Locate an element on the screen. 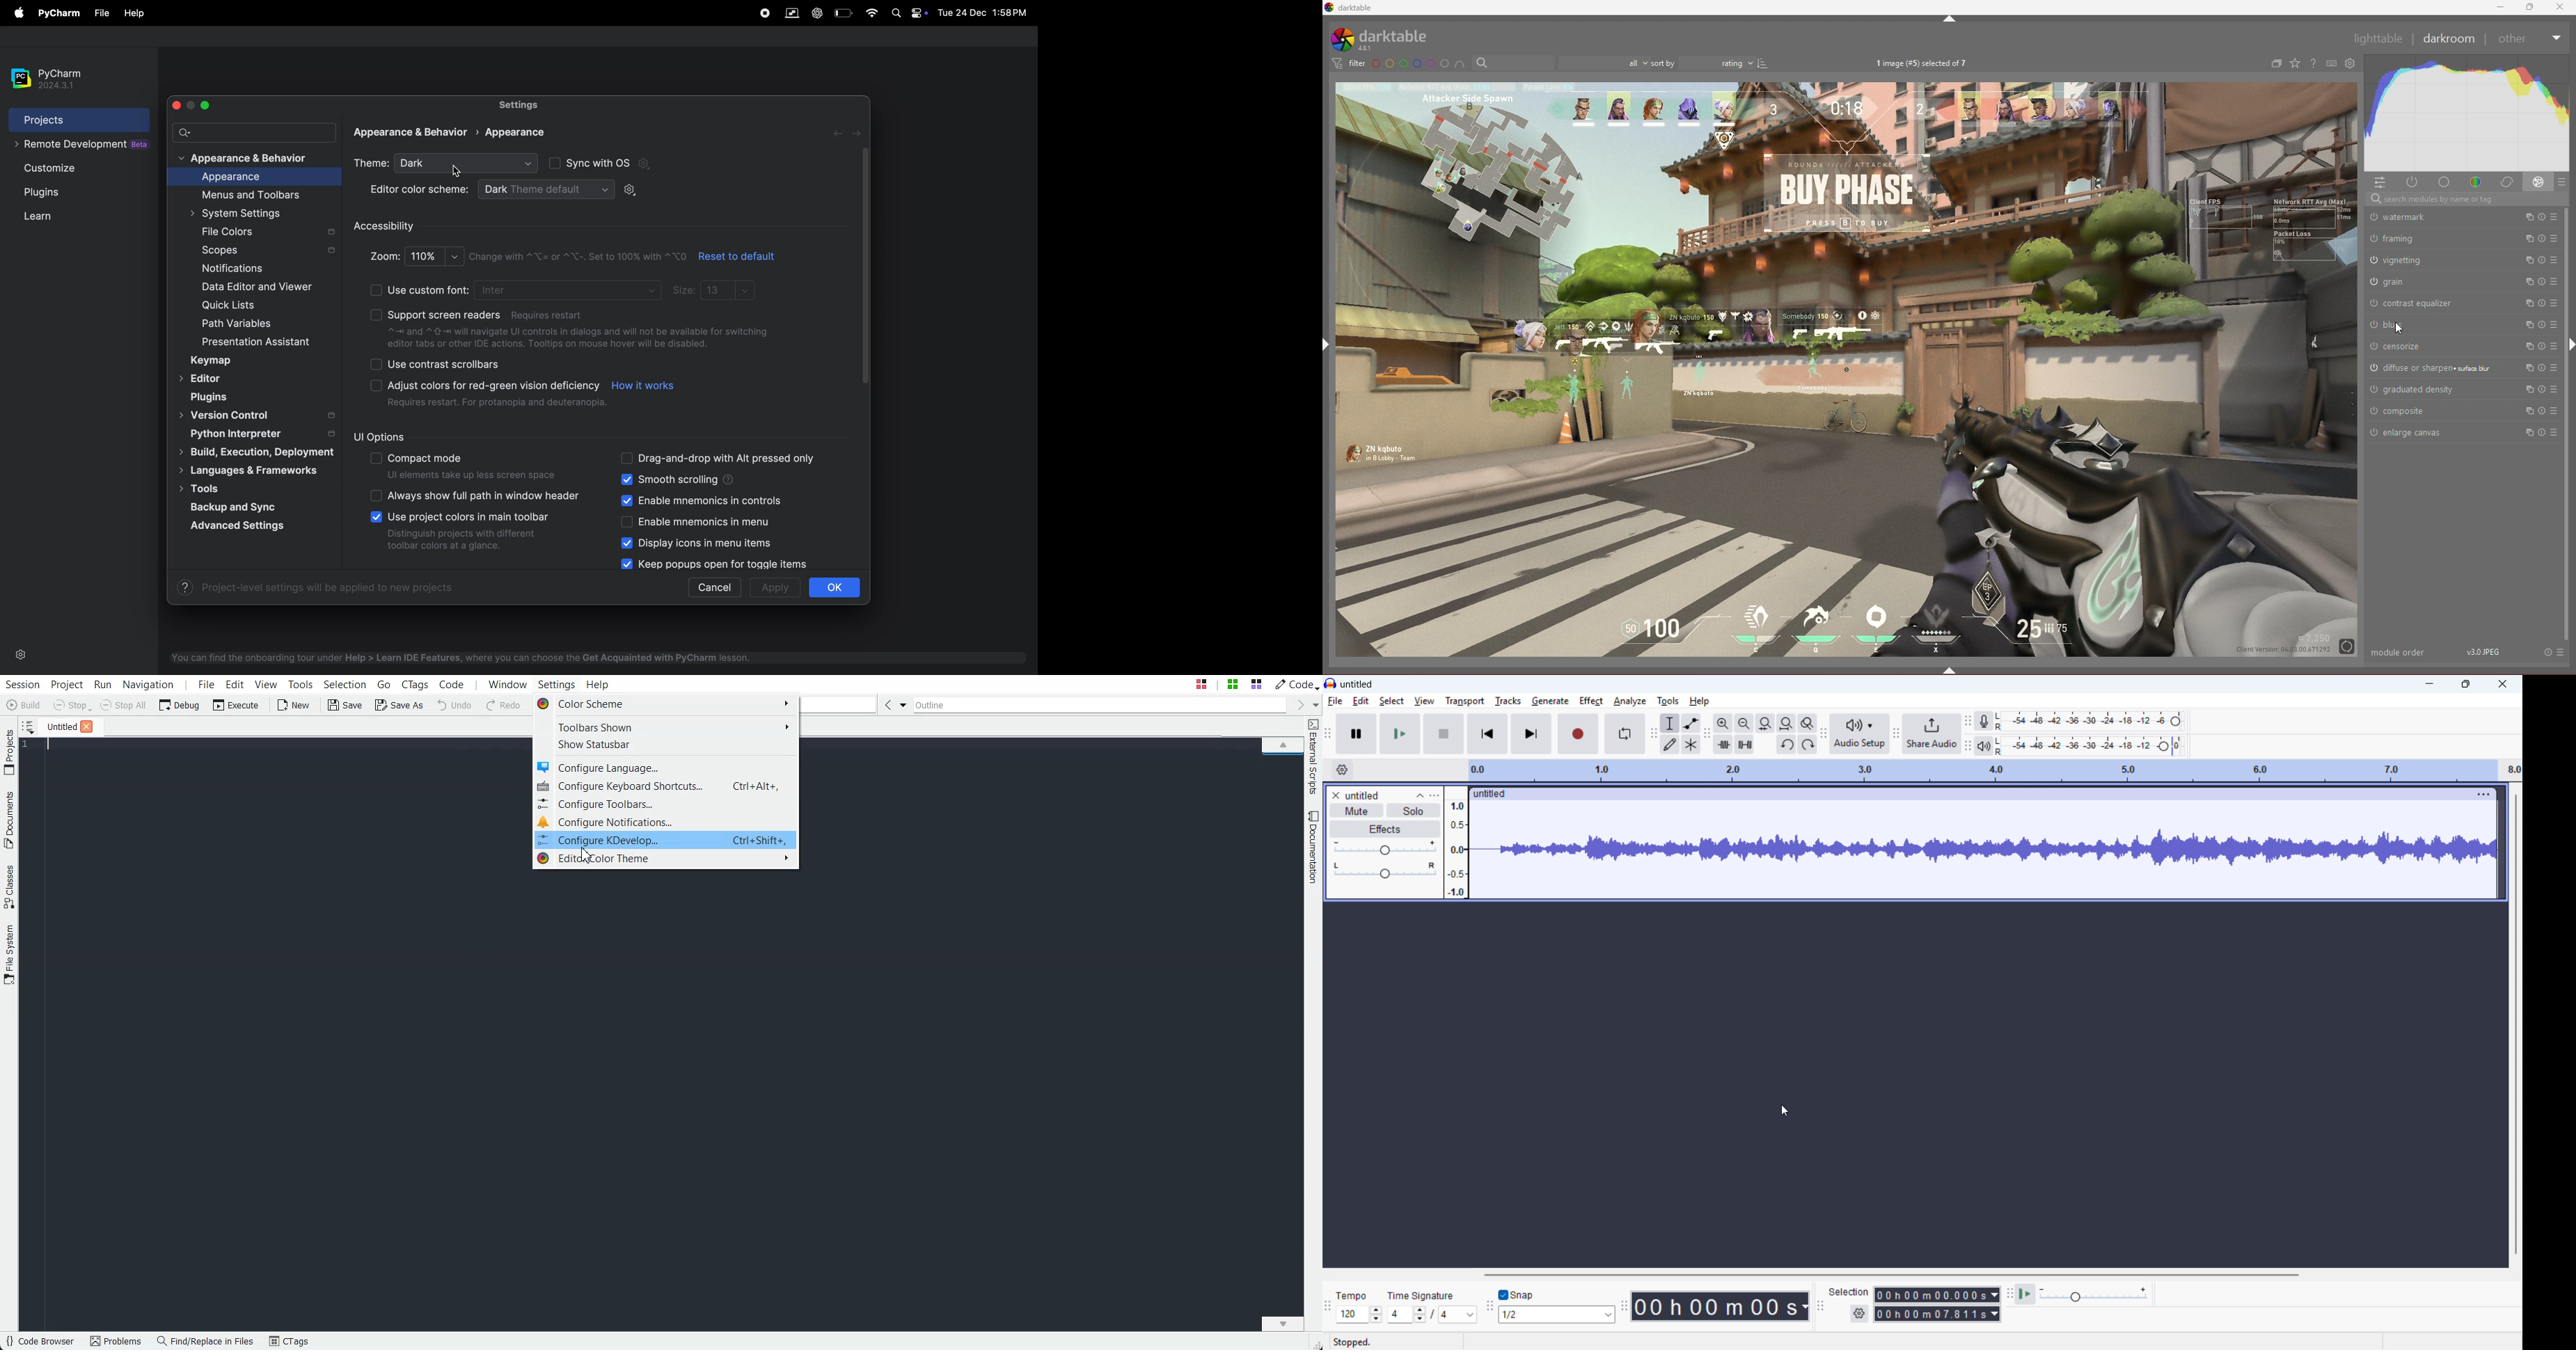  Audio setup  is located at coordinates (1859, 734).